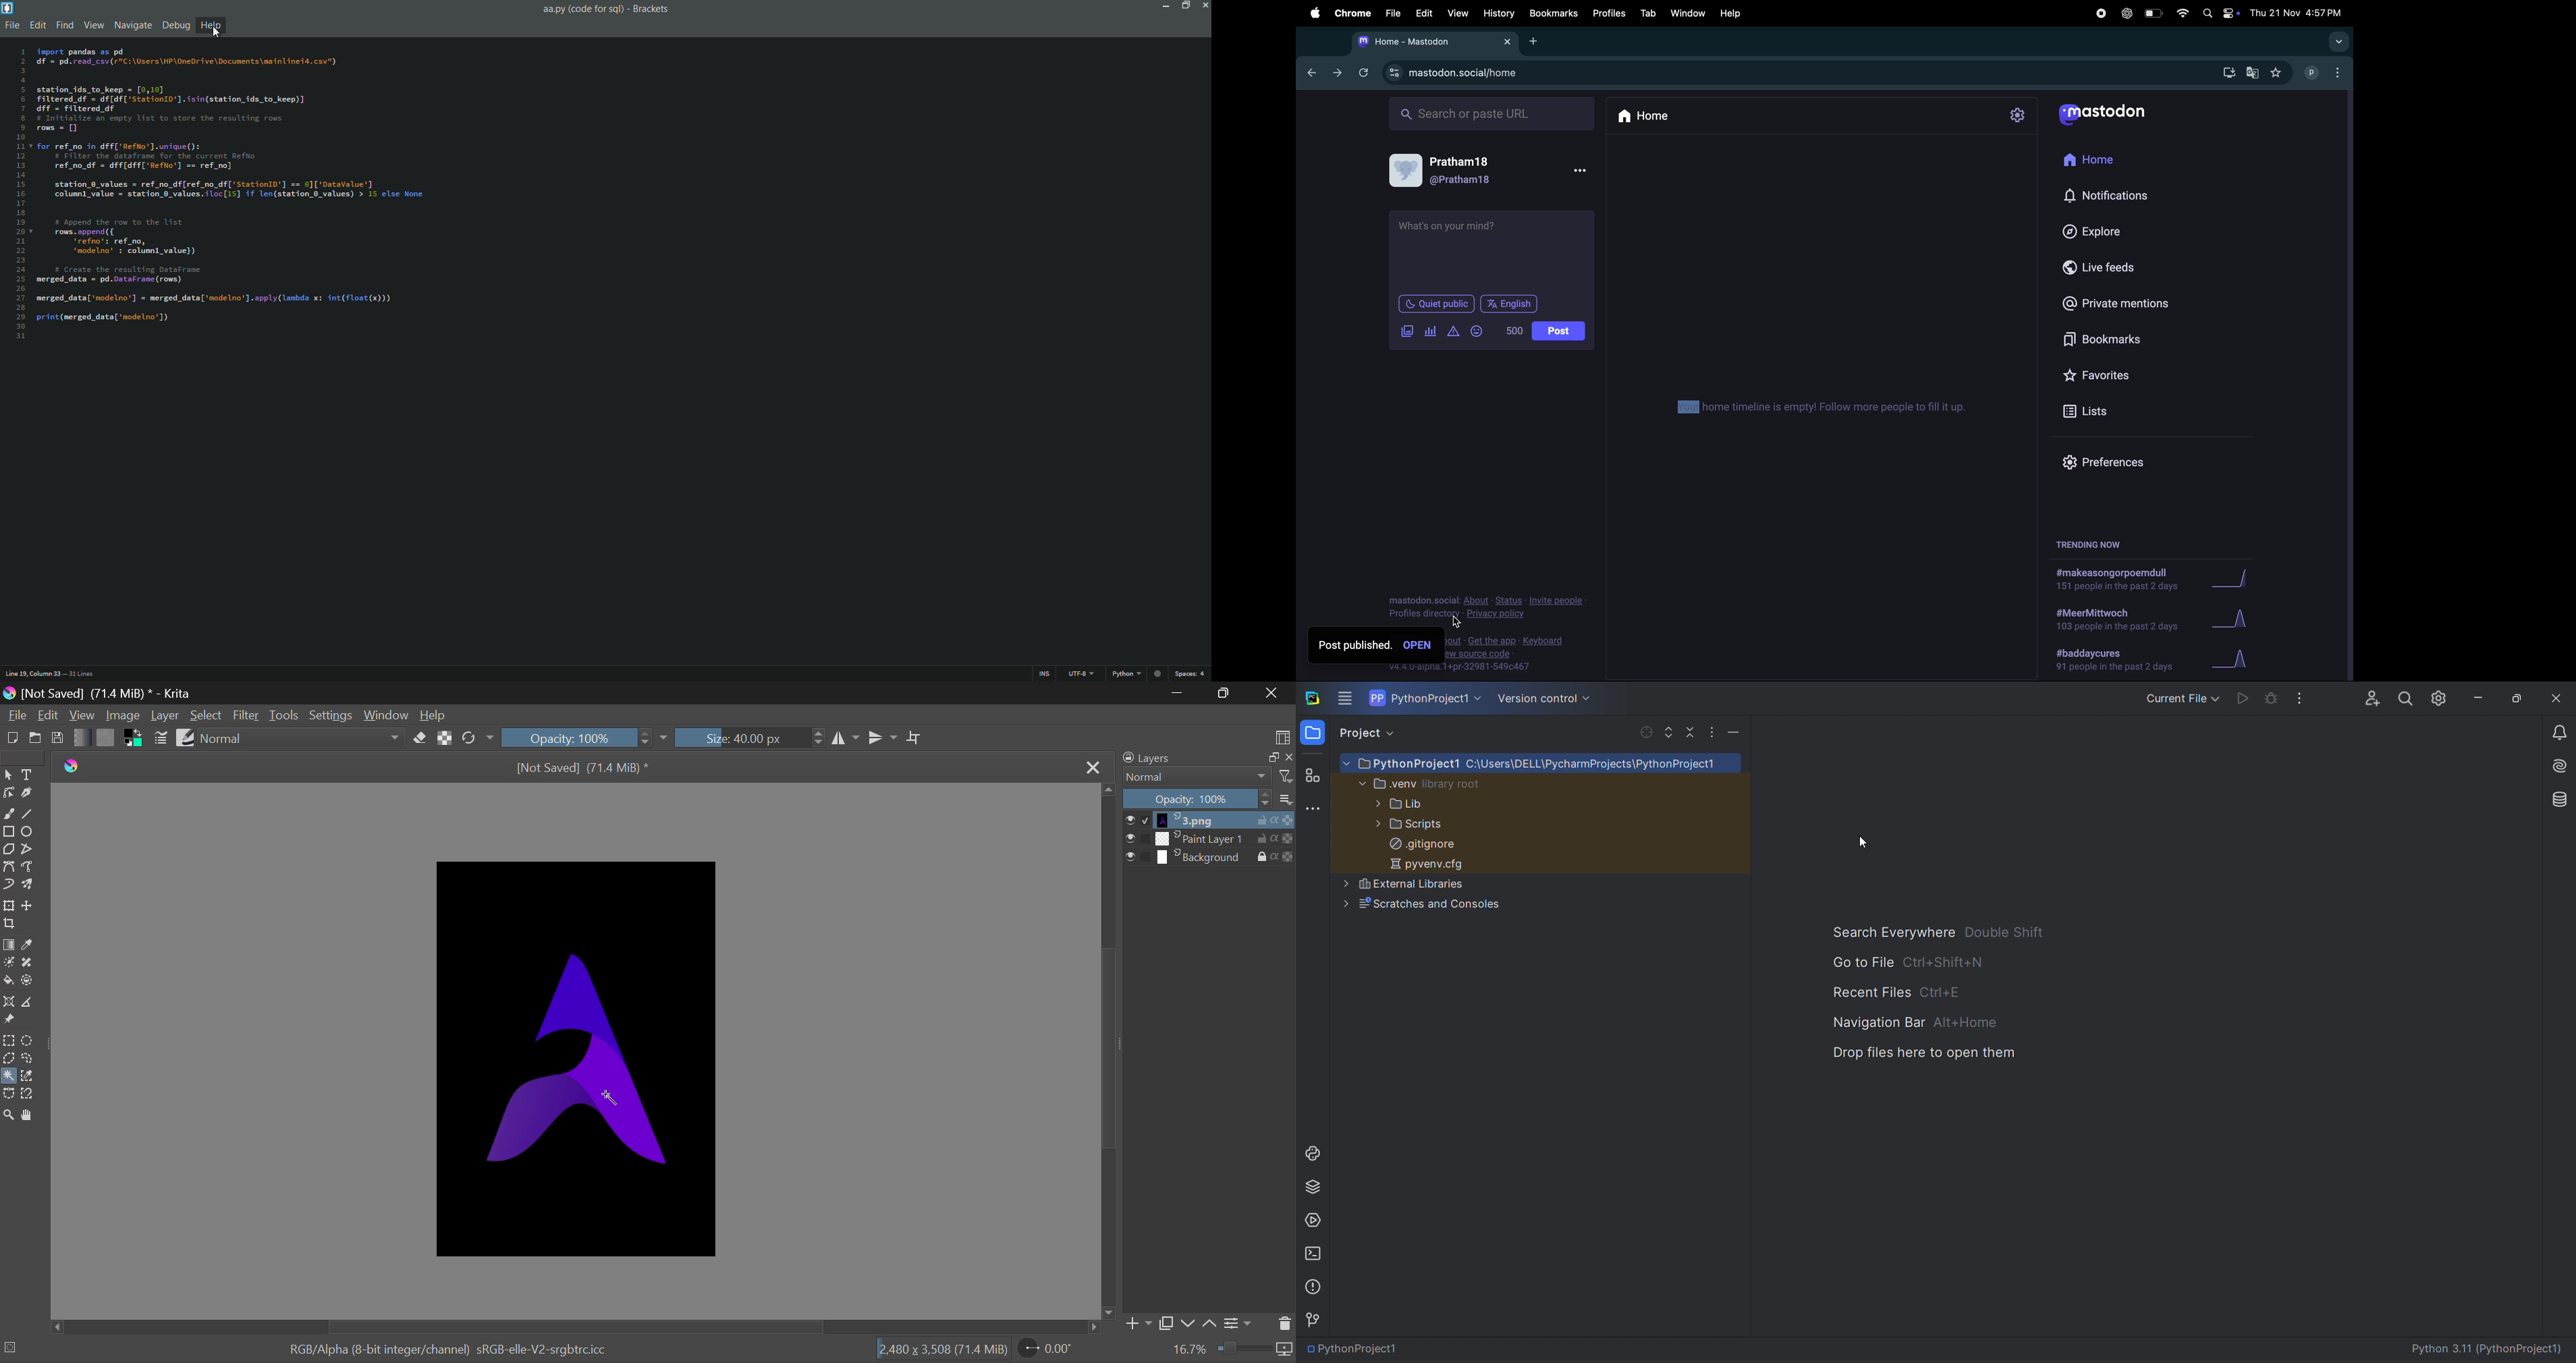 The width and height of the screenshot is (2576, 1372). What do you see at coordinates (1349, 13) in the screenshot?
I see `chrome` at bounding box center [1349, 13].